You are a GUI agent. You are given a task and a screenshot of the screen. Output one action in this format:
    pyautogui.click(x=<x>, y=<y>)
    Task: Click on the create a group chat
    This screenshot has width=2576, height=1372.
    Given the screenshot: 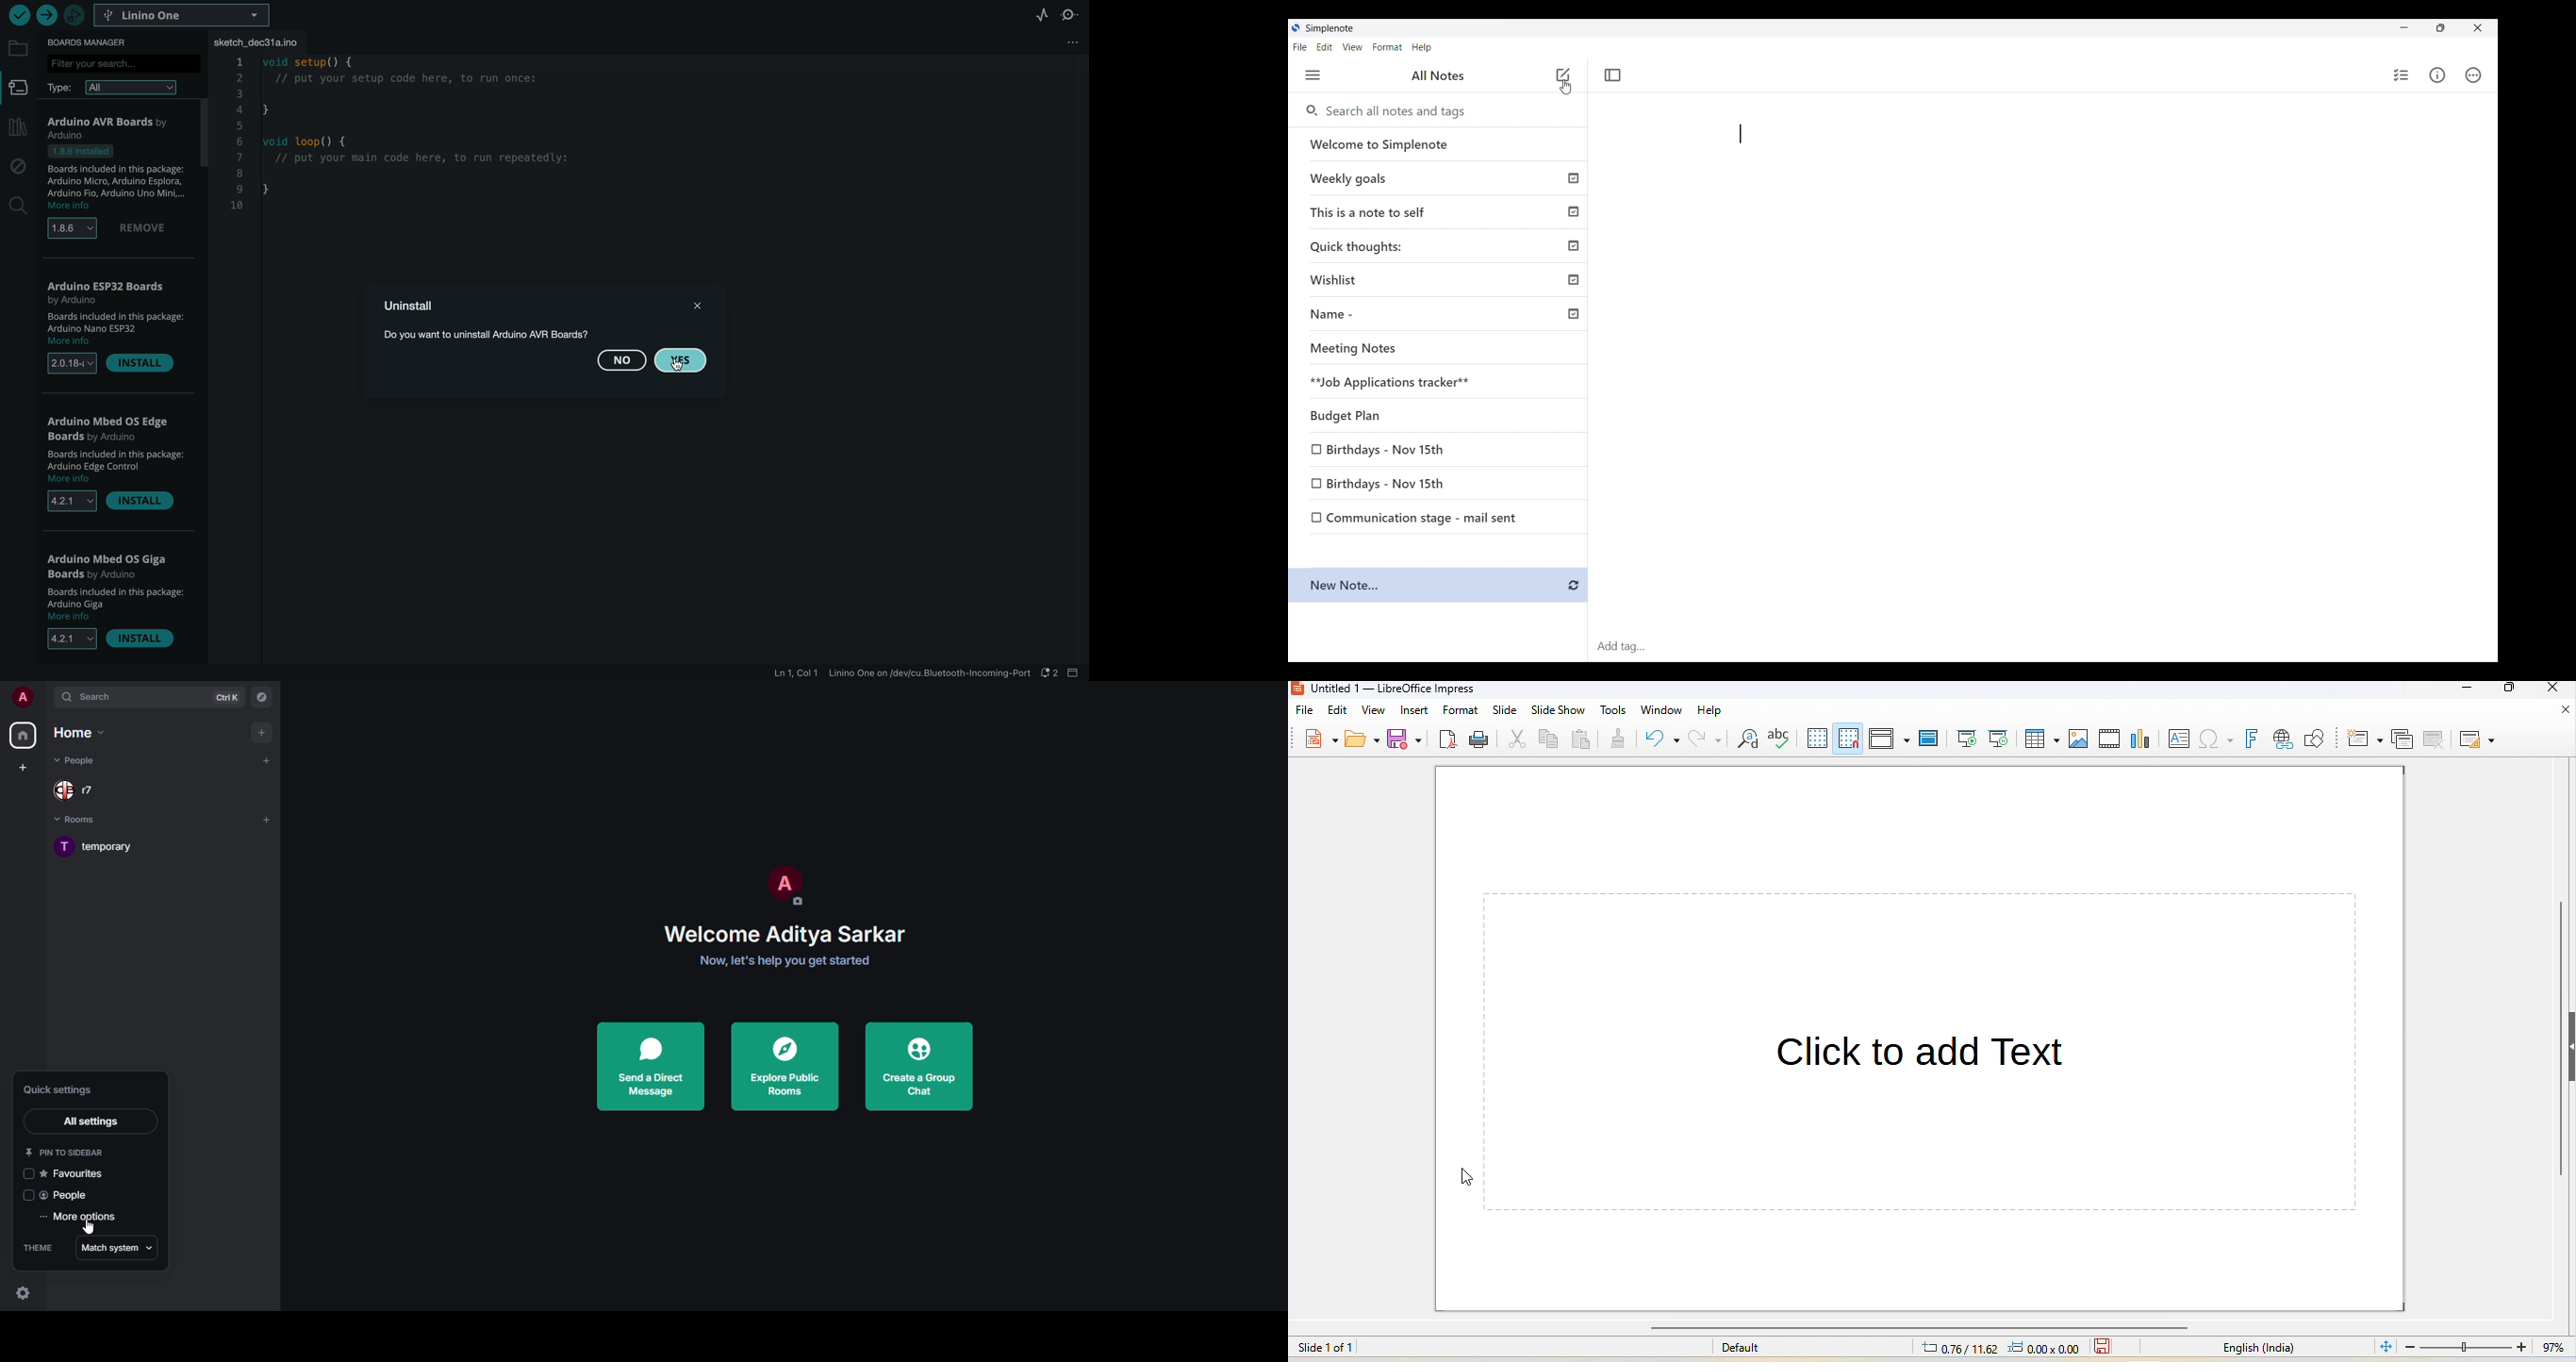 What is the action you would take?
    pyautogui.click(x=918, y=1066)
    